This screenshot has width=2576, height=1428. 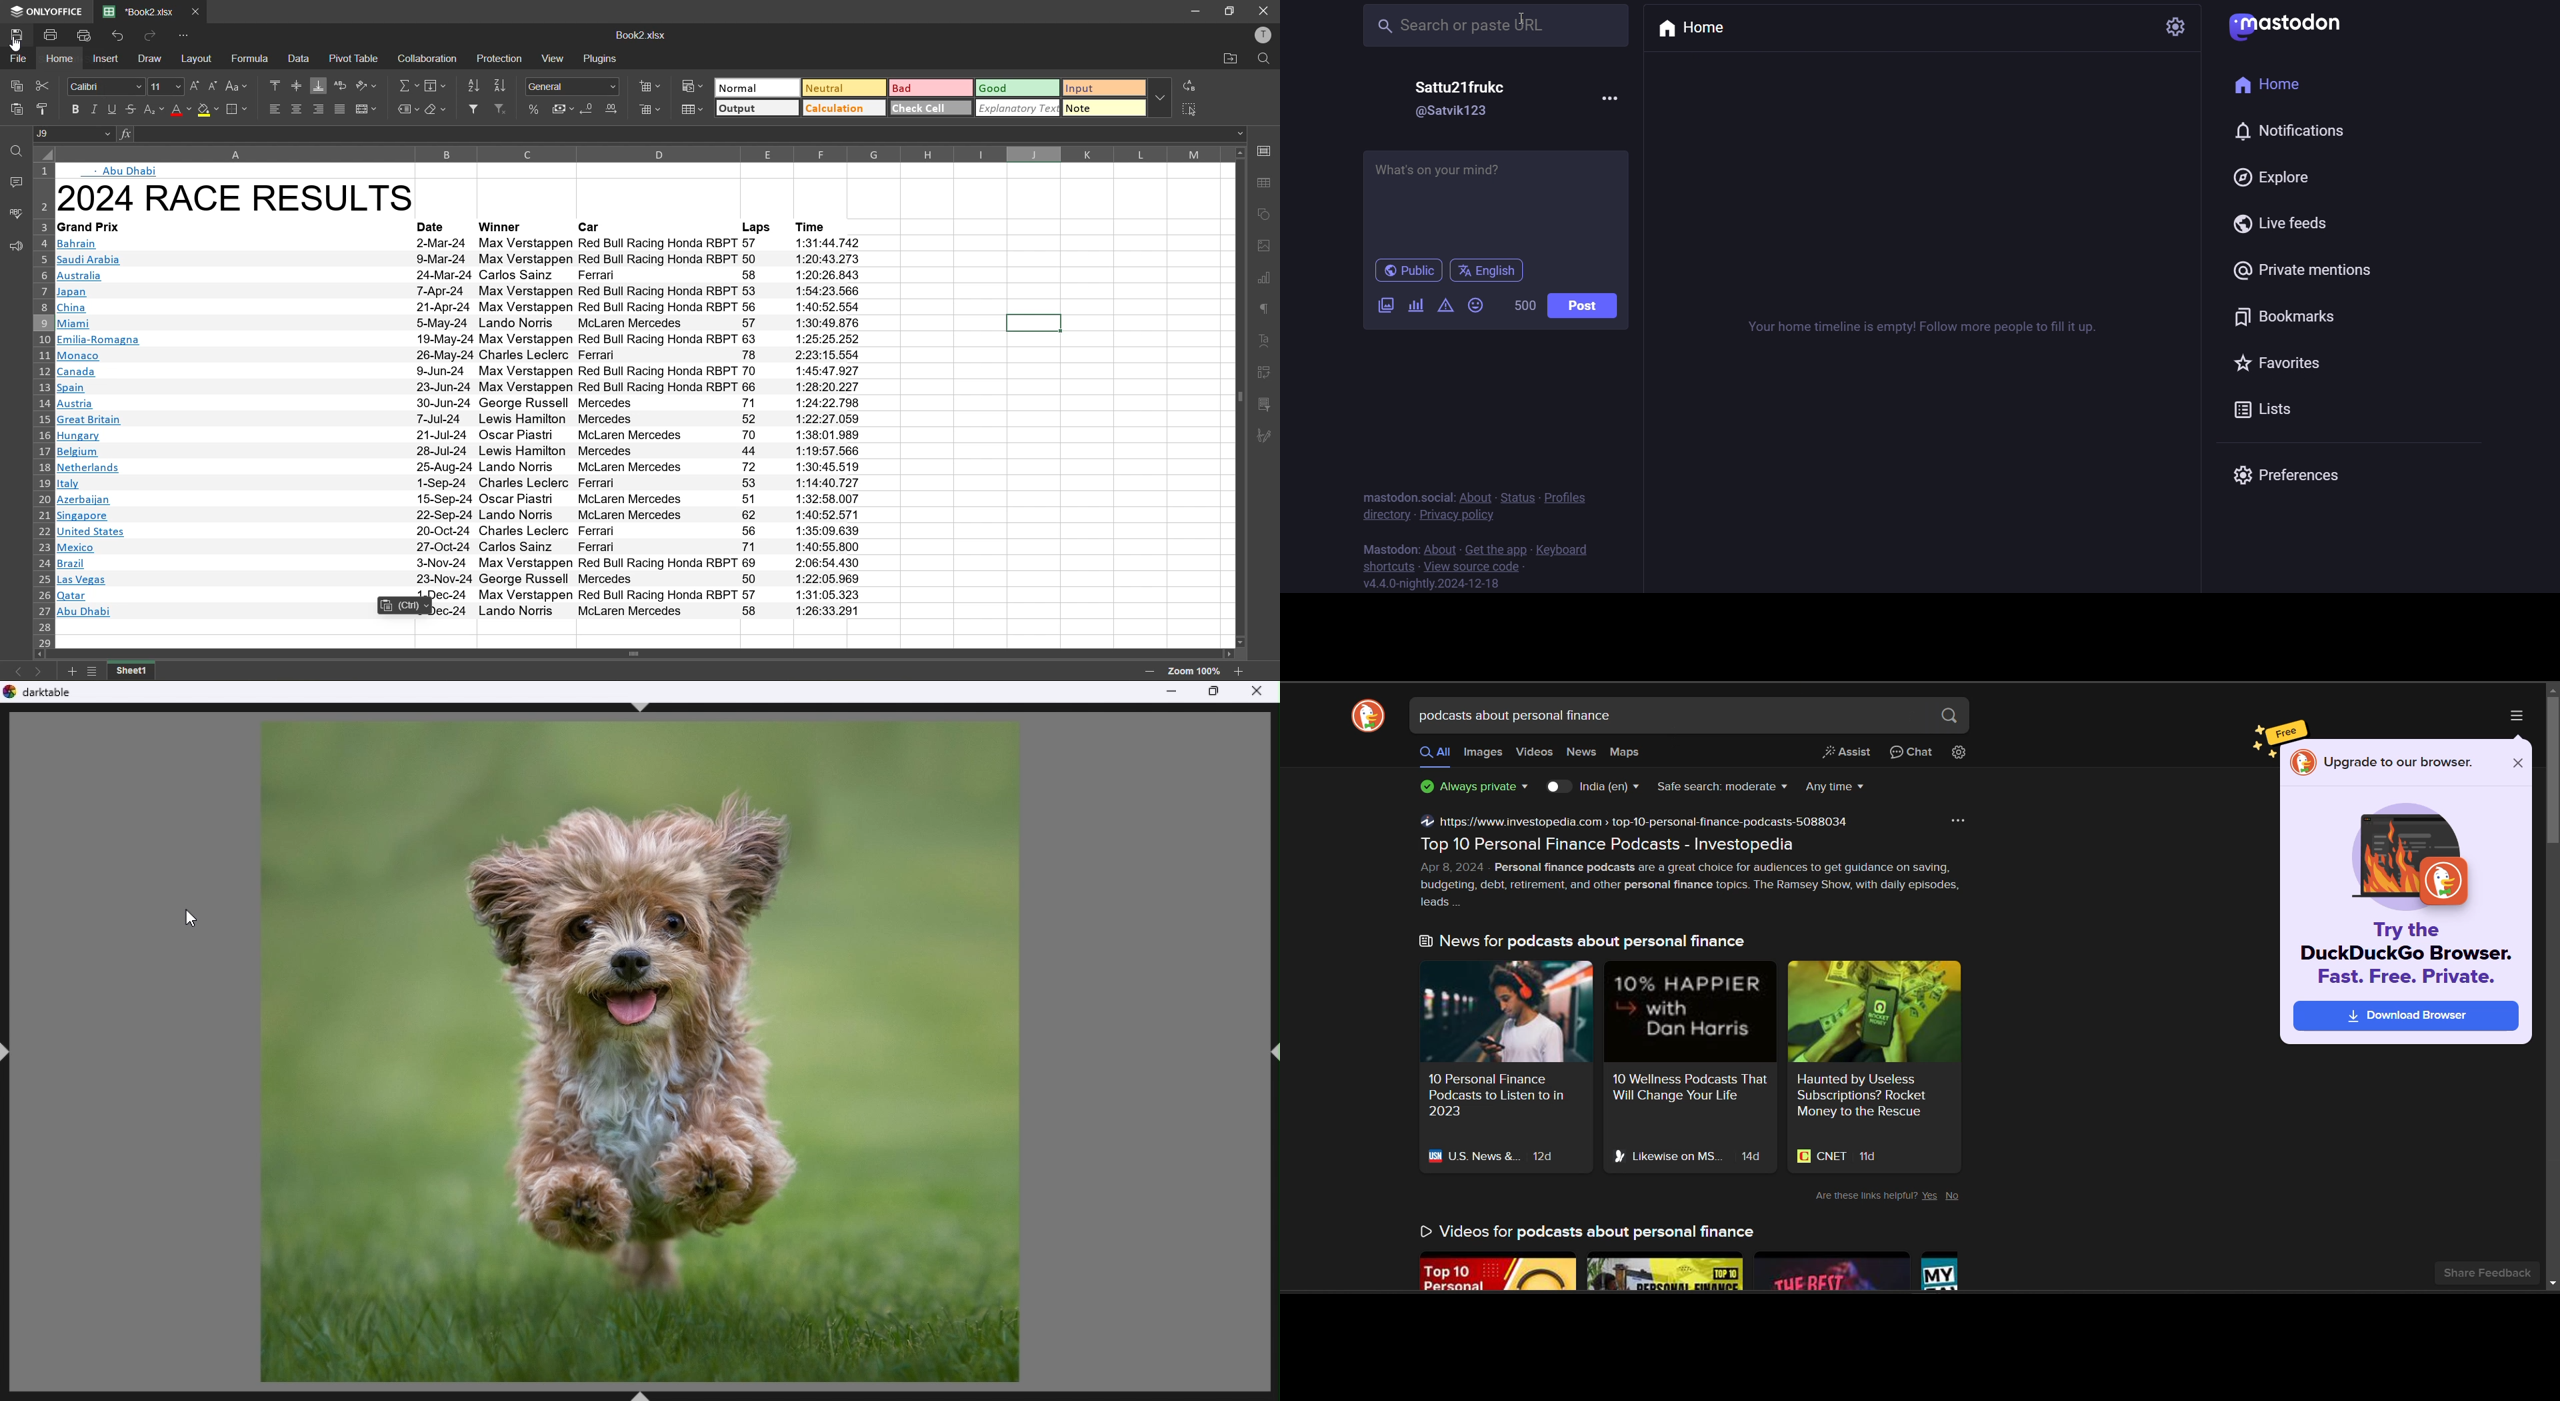 I want to click on favorite, so click(x=2277, y=361).